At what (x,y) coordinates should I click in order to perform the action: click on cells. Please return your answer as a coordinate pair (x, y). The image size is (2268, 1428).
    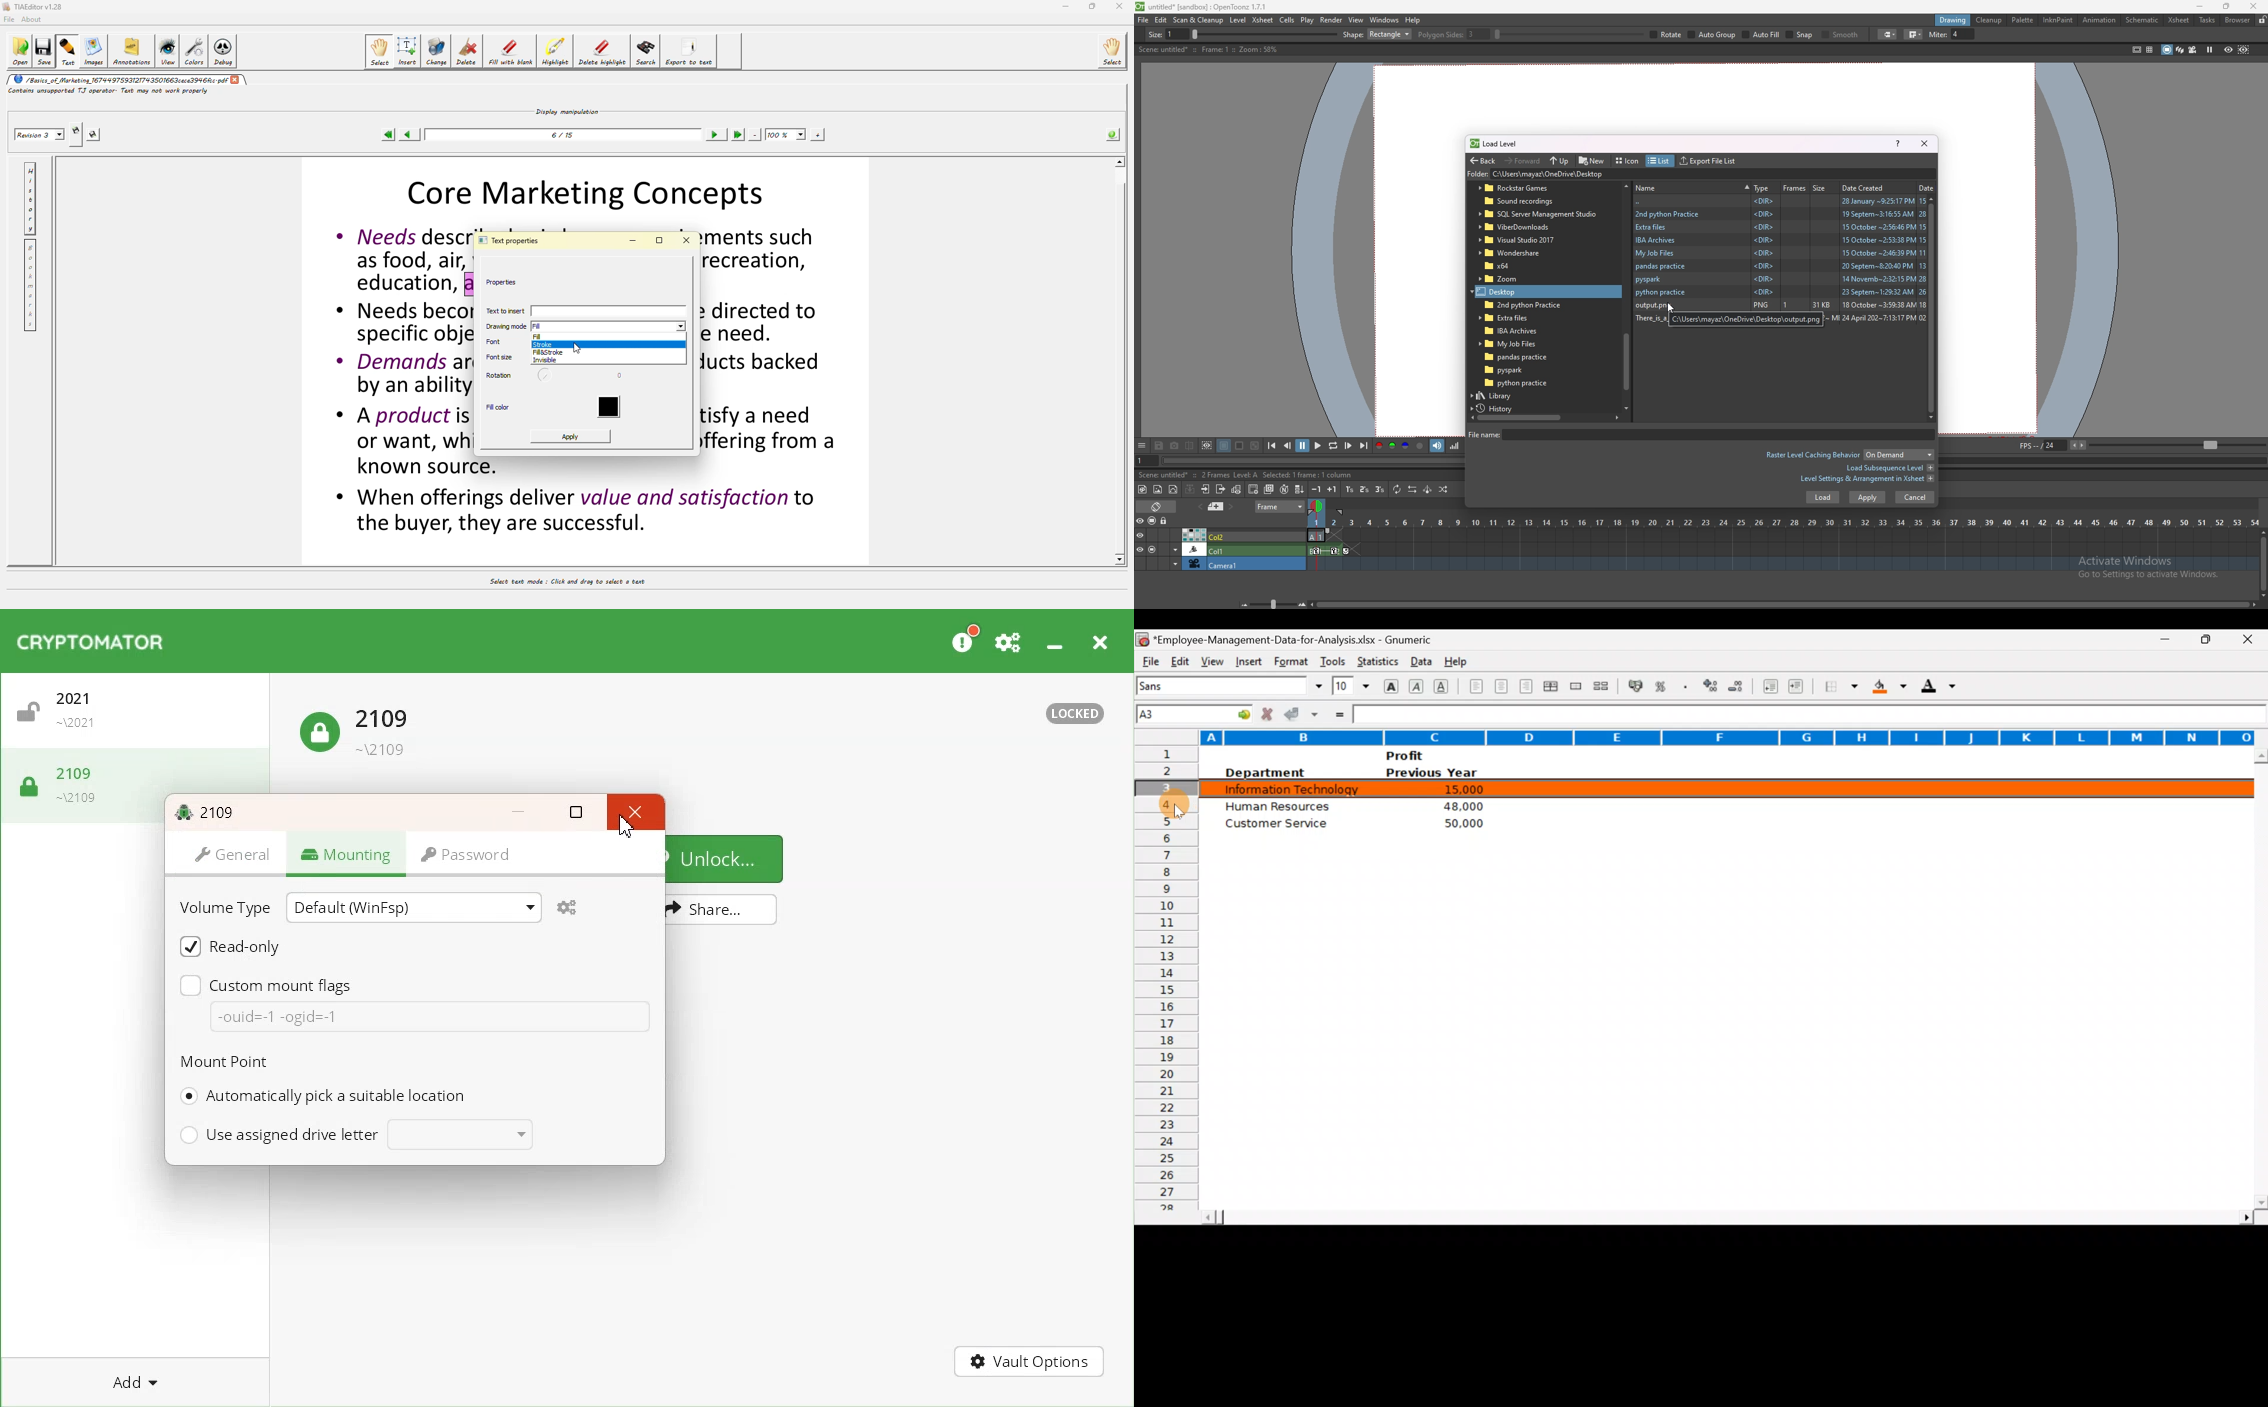
    Looking at the image, I should click on (1286, 19).